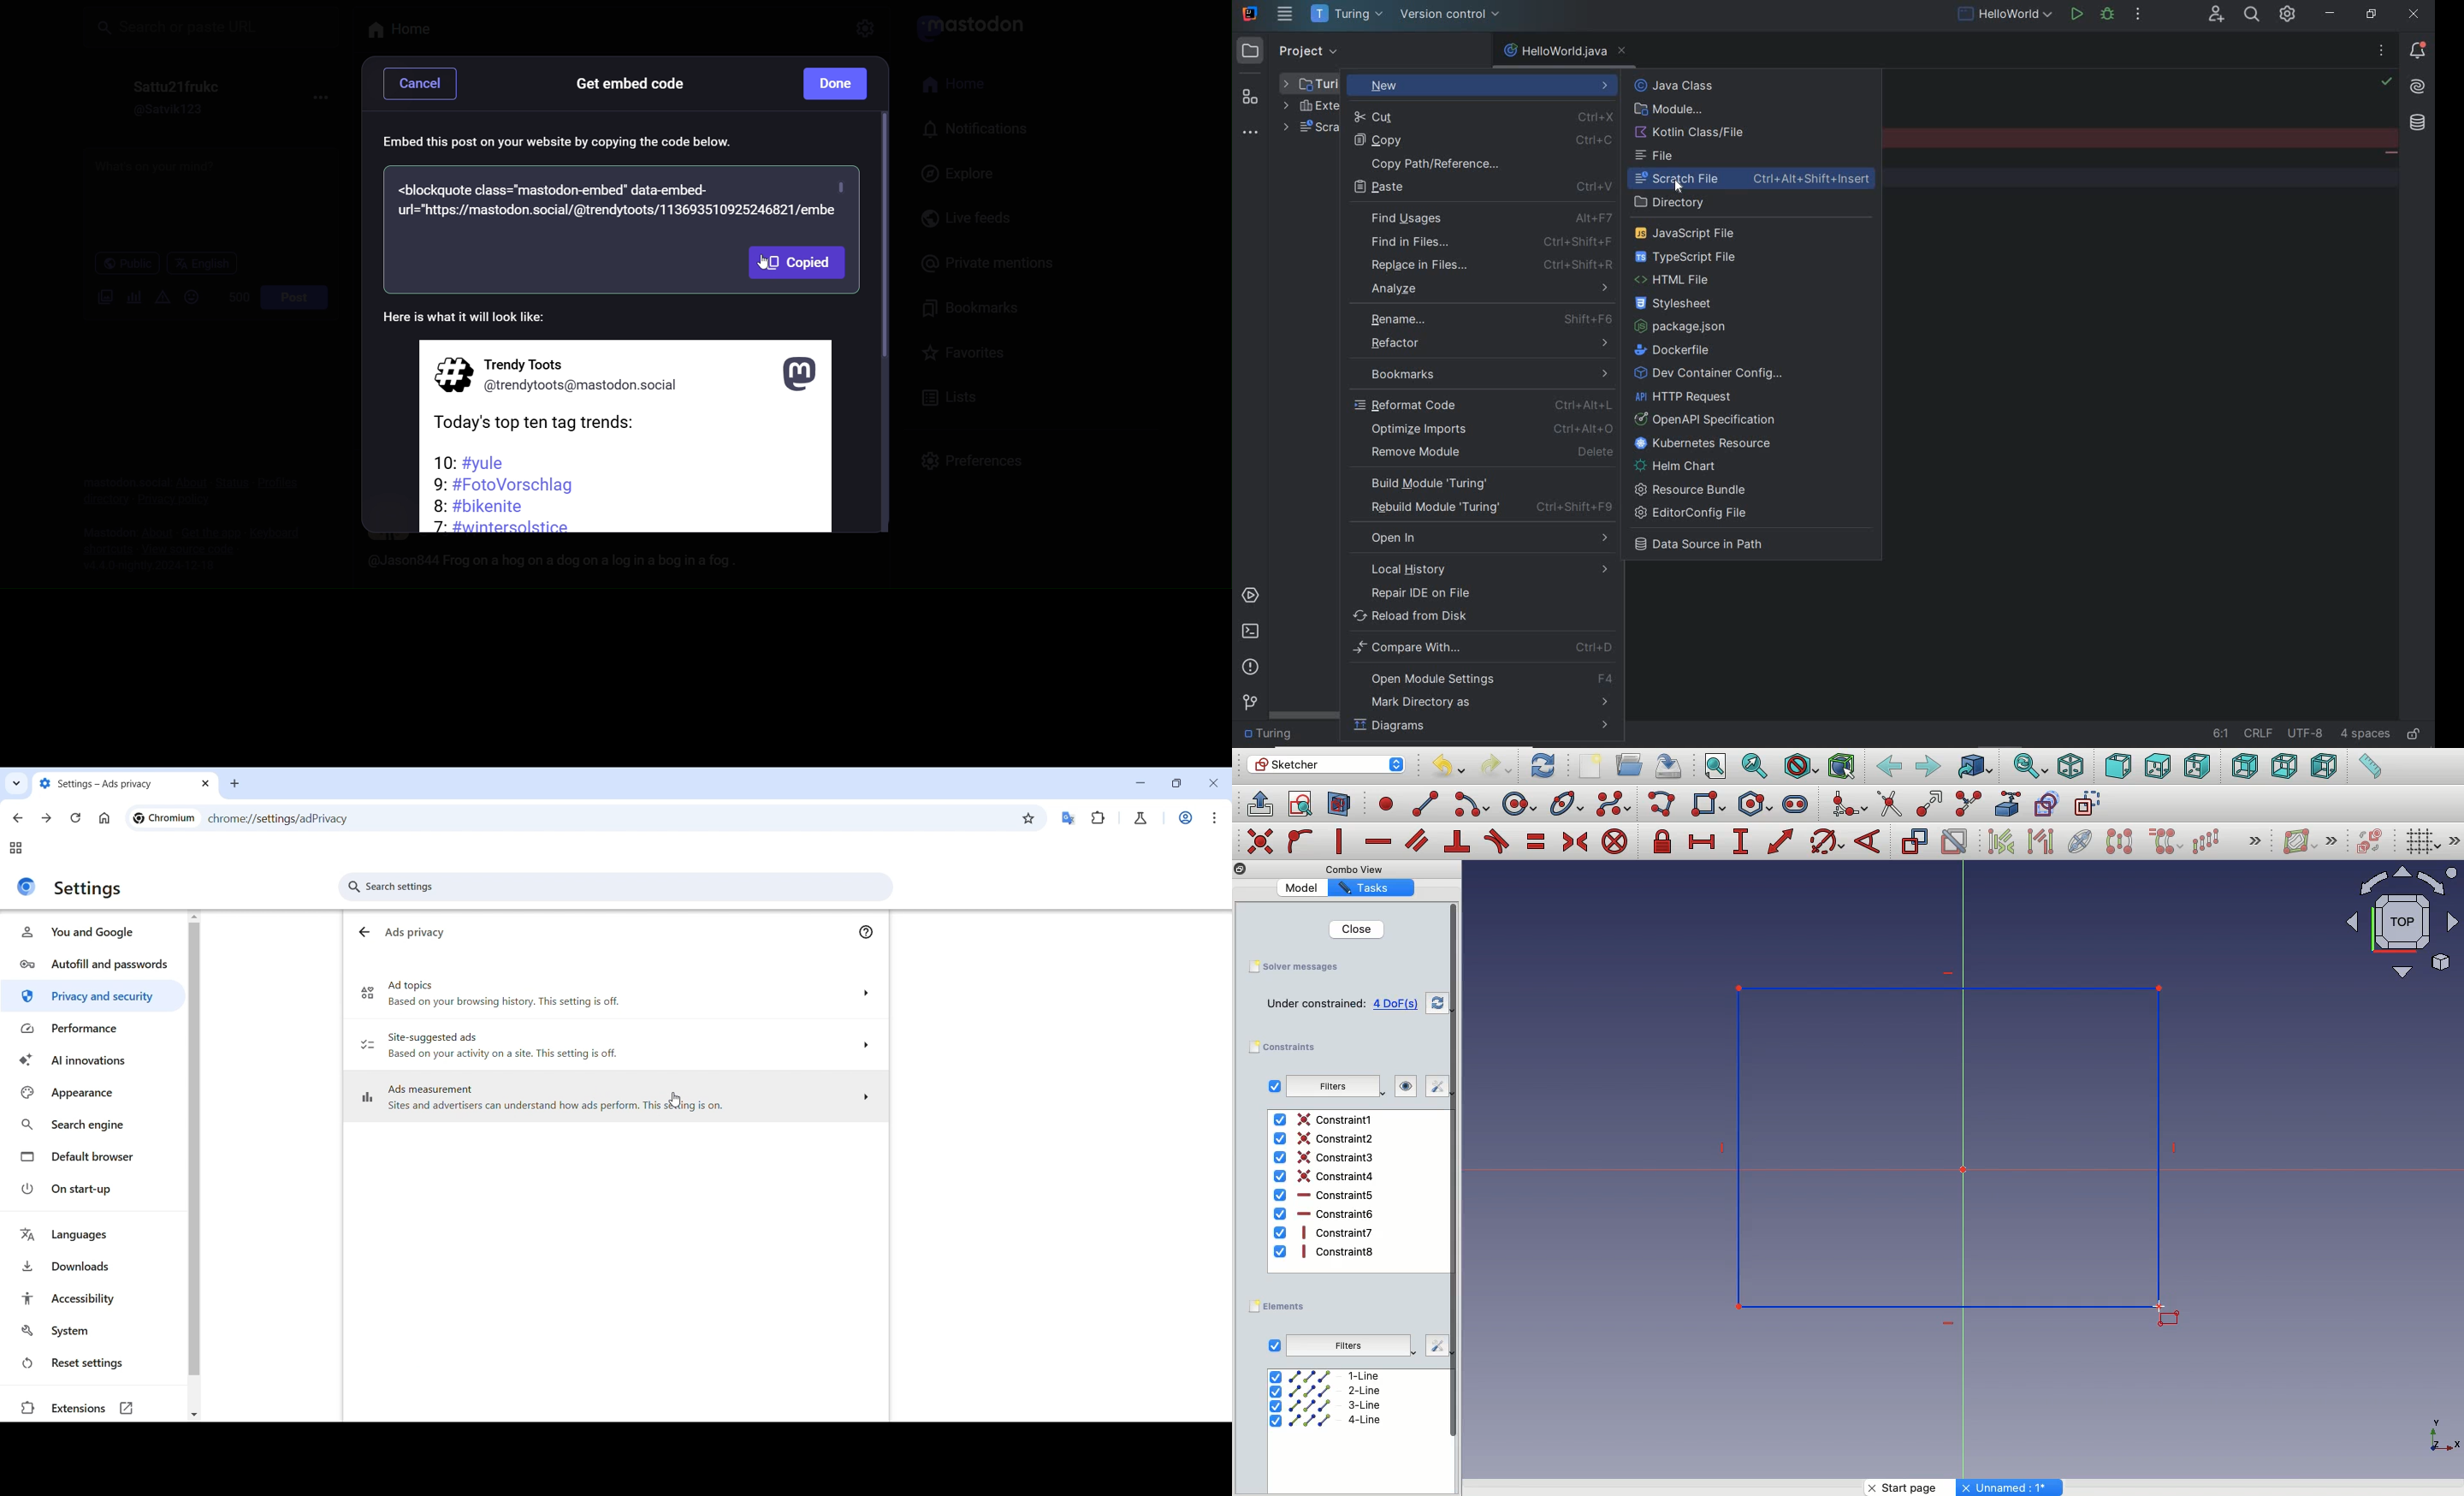 Image resolution: width=2464 pixels, height=1512 pixels. Describe the element at coordinates (1287, 1048) in the screenshot. I see `constraints` at that location.